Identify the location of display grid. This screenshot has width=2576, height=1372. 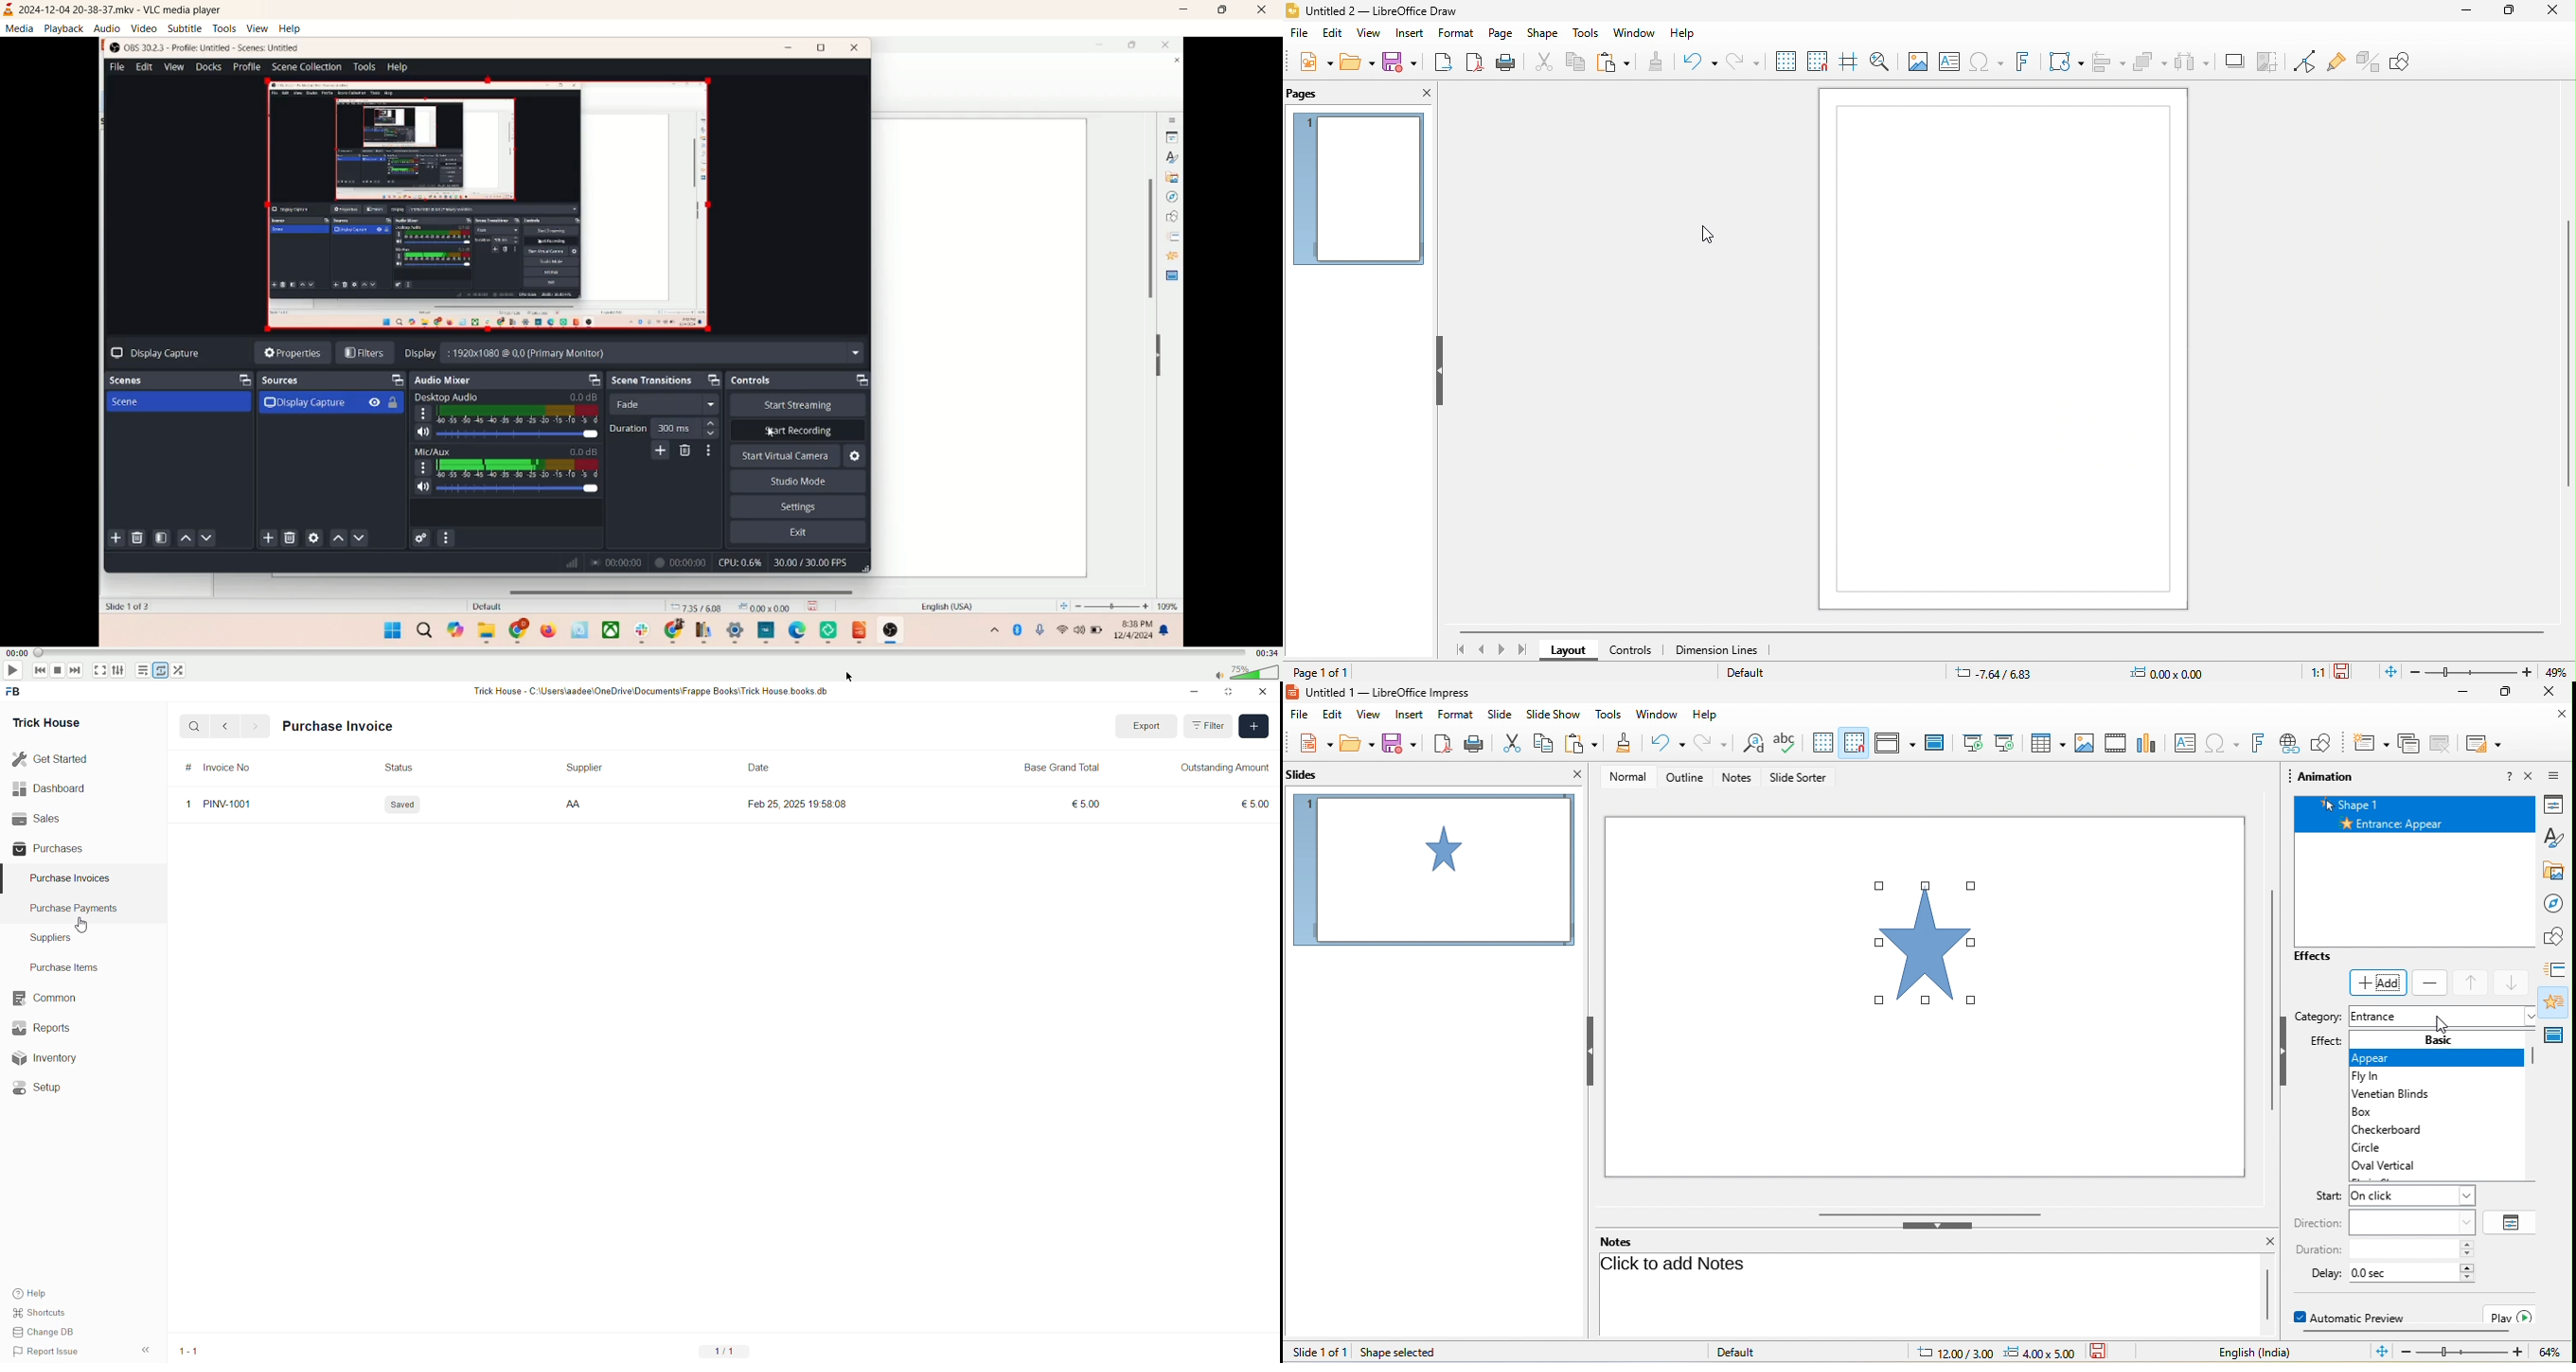
(1784, 59).